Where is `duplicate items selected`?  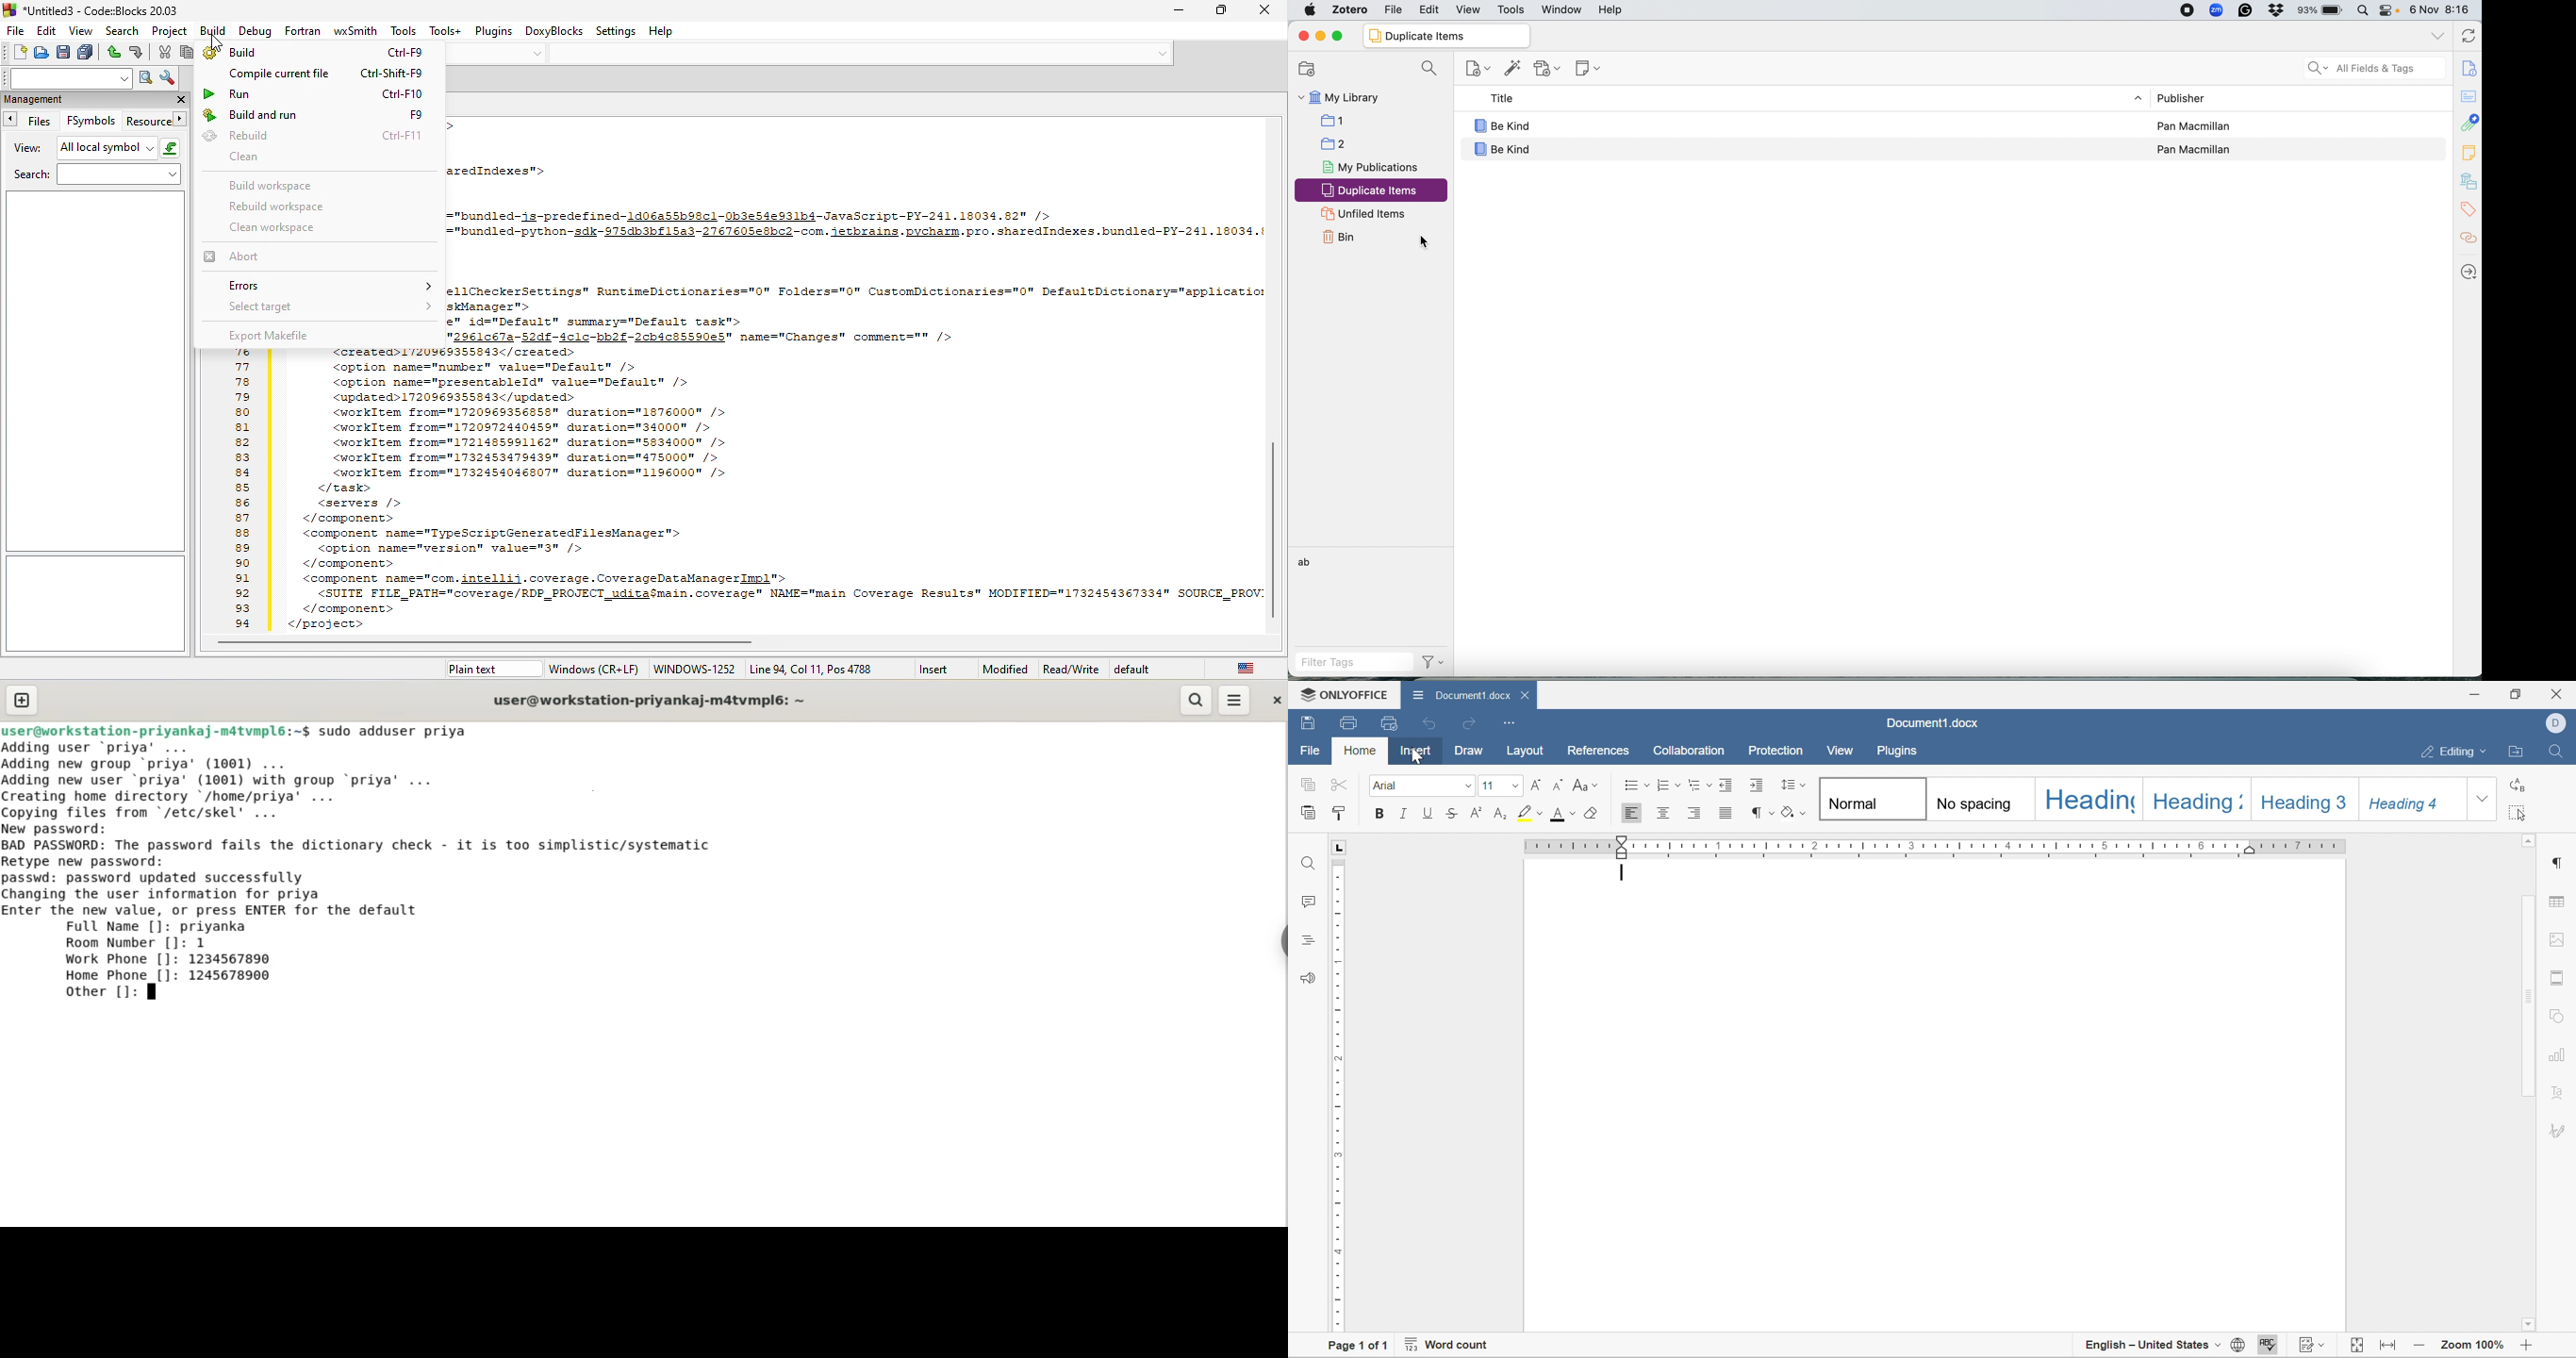
duplicate items selected is located at coordinates (1372, 191).